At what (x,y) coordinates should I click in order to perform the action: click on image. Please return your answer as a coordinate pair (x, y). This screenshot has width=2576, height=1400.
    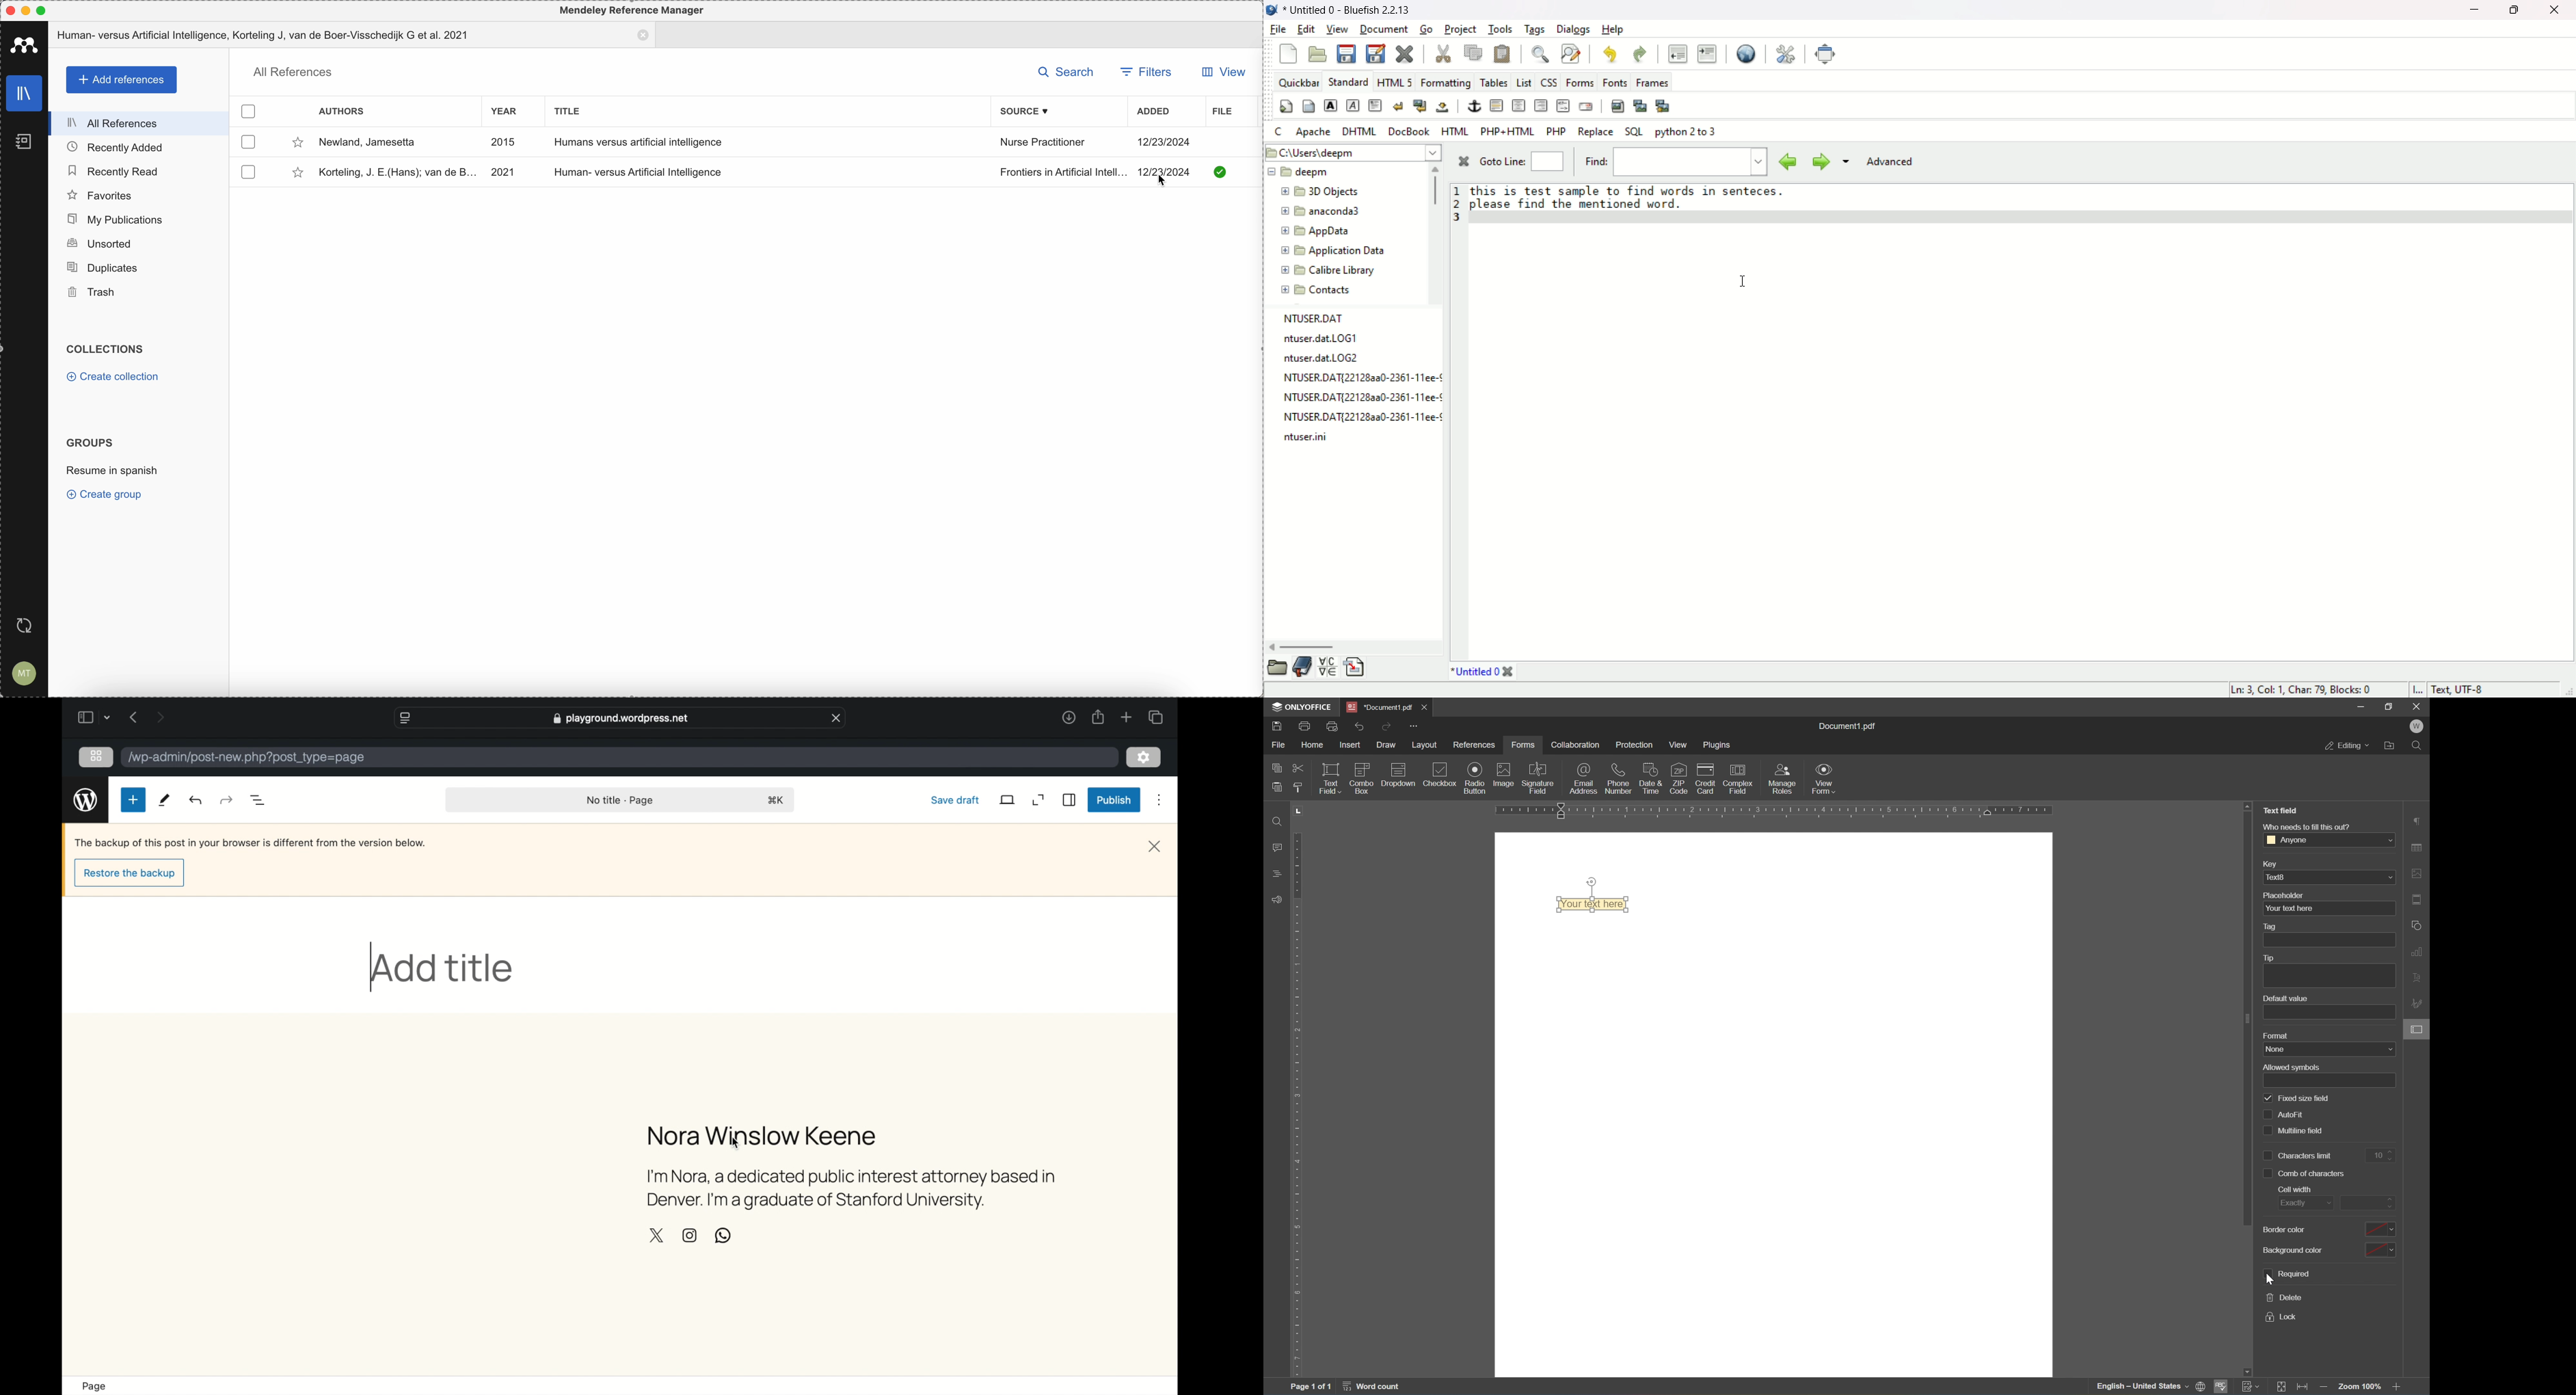
    Looking at the image, I should click on (1501, 774).